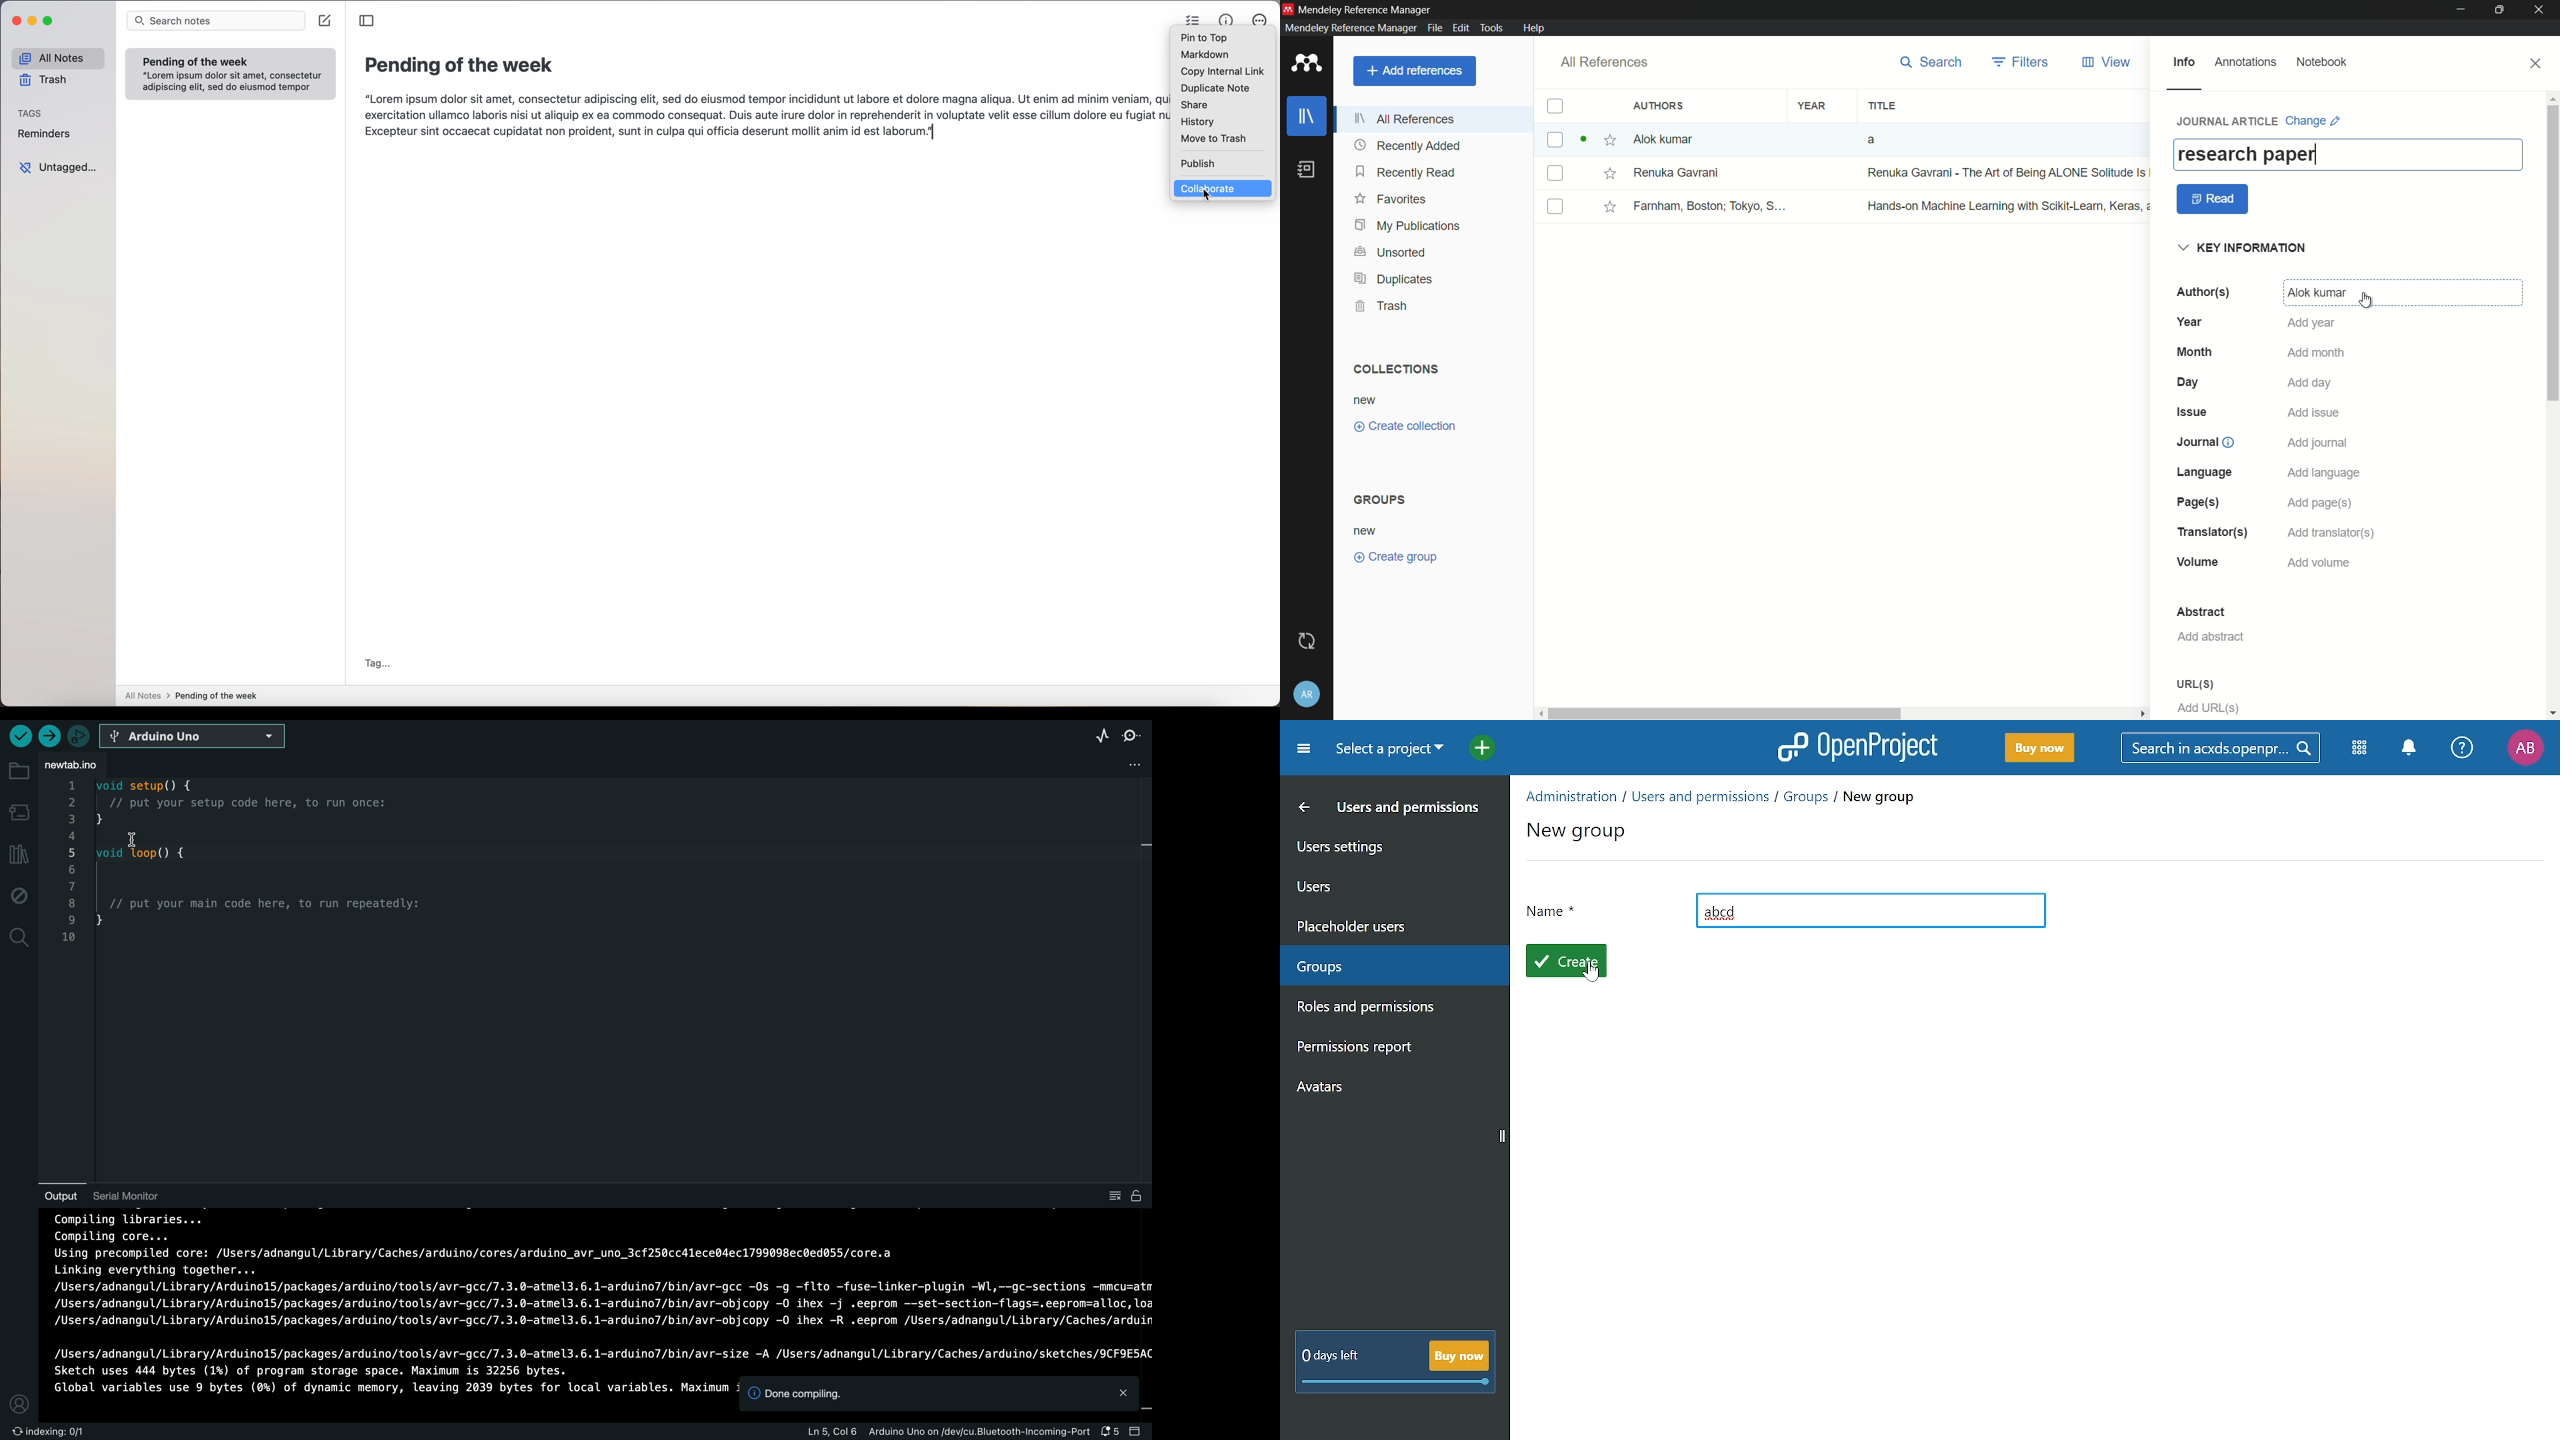 This screenshot has height=1456, width=2576. Describe the element at coordinates (1288, 9) in the screenshot. I see `app icon` at that location.